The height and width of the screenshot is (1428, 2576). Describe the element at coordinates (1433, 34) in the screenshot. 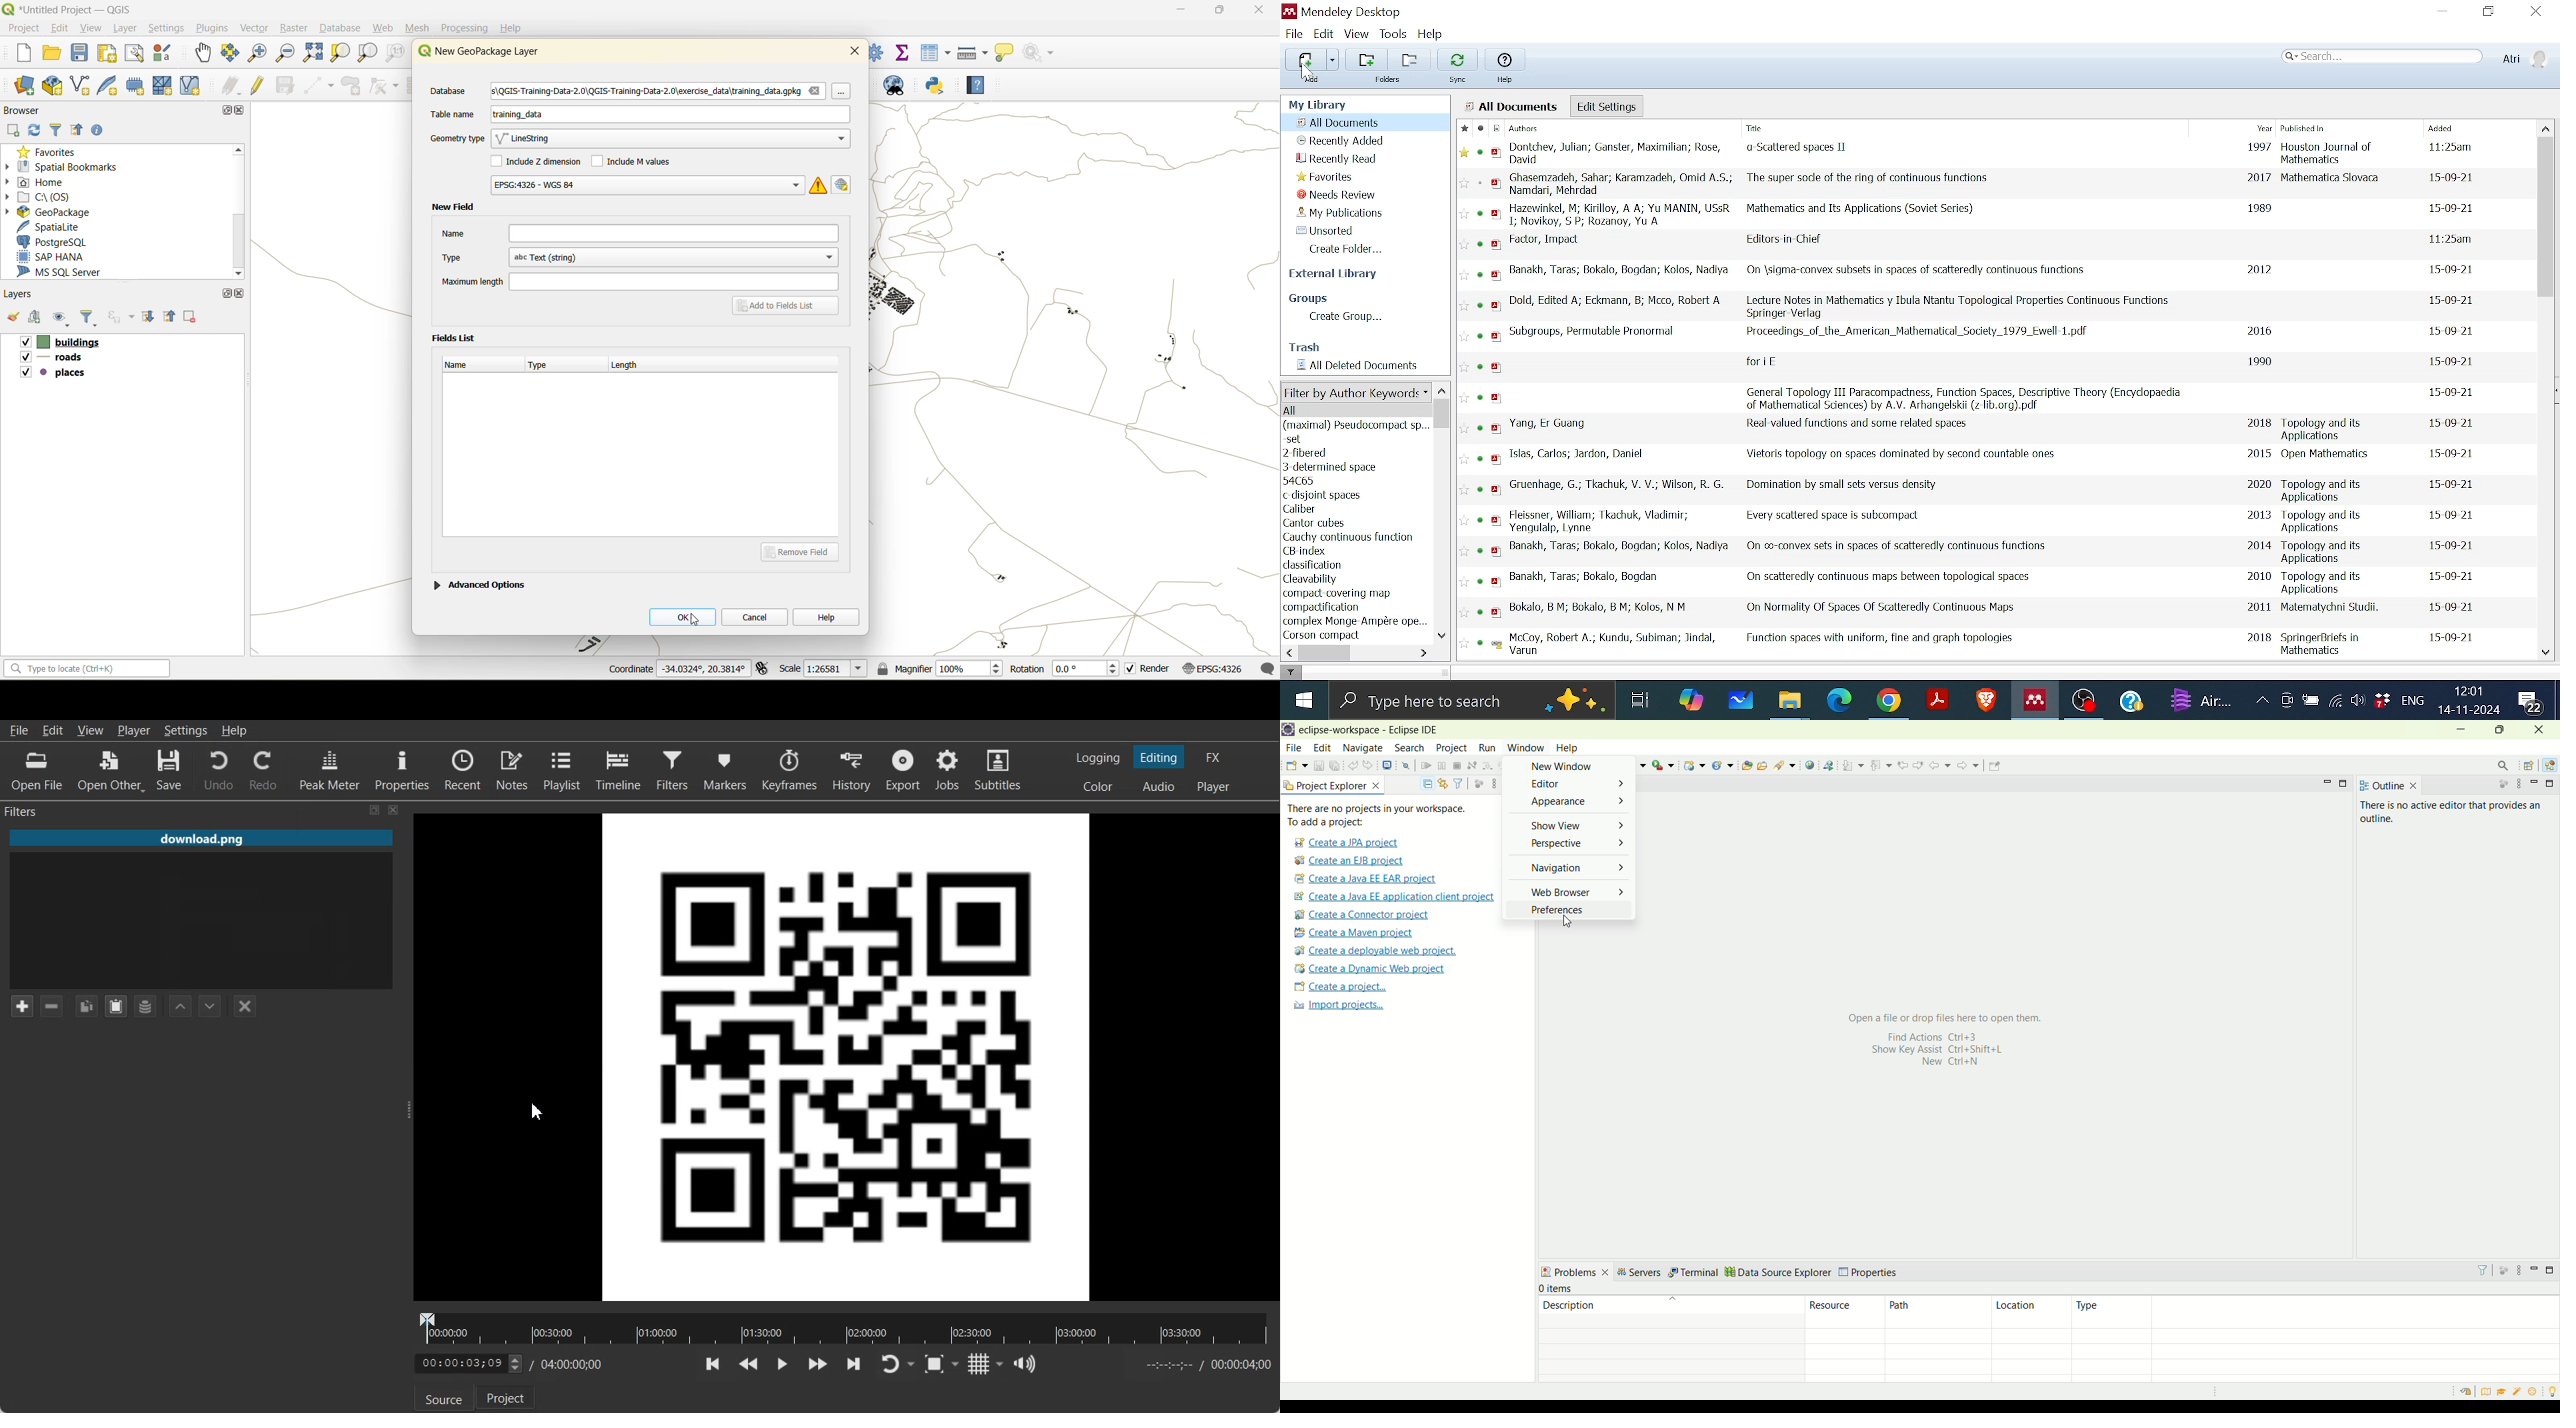

I see `Help` at that location.